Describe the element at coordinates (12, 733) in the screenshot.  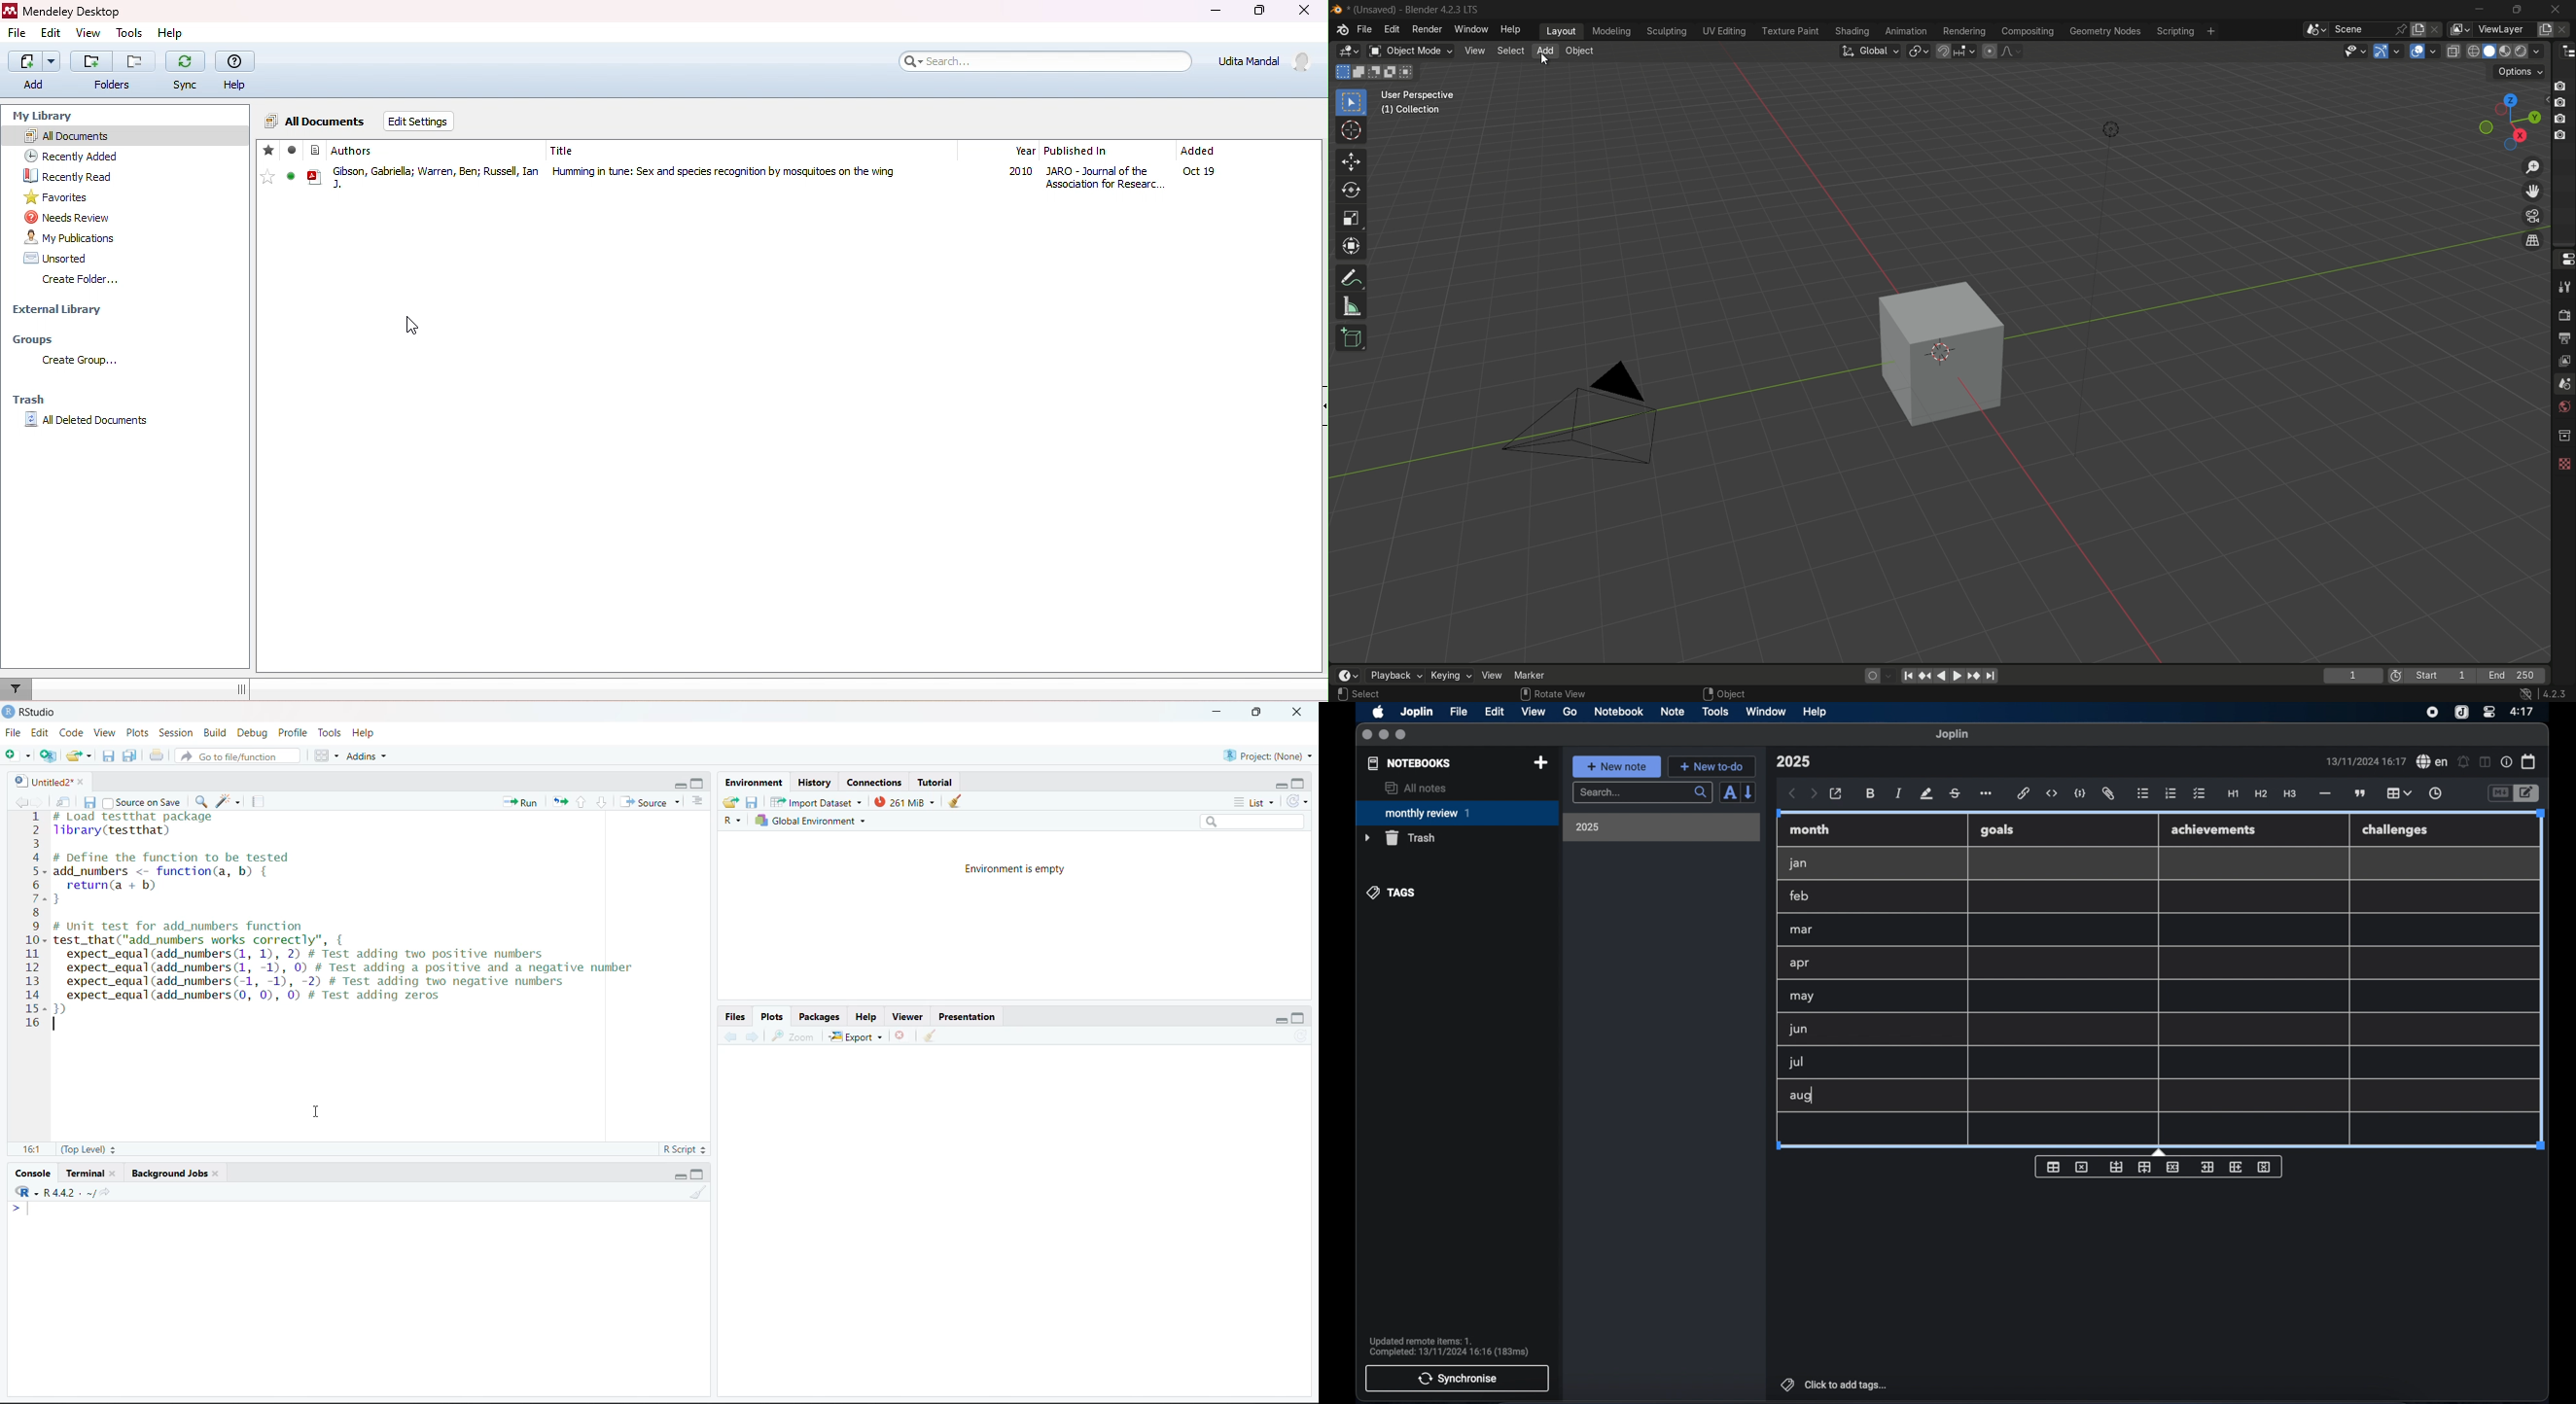
I see `File` at that location.